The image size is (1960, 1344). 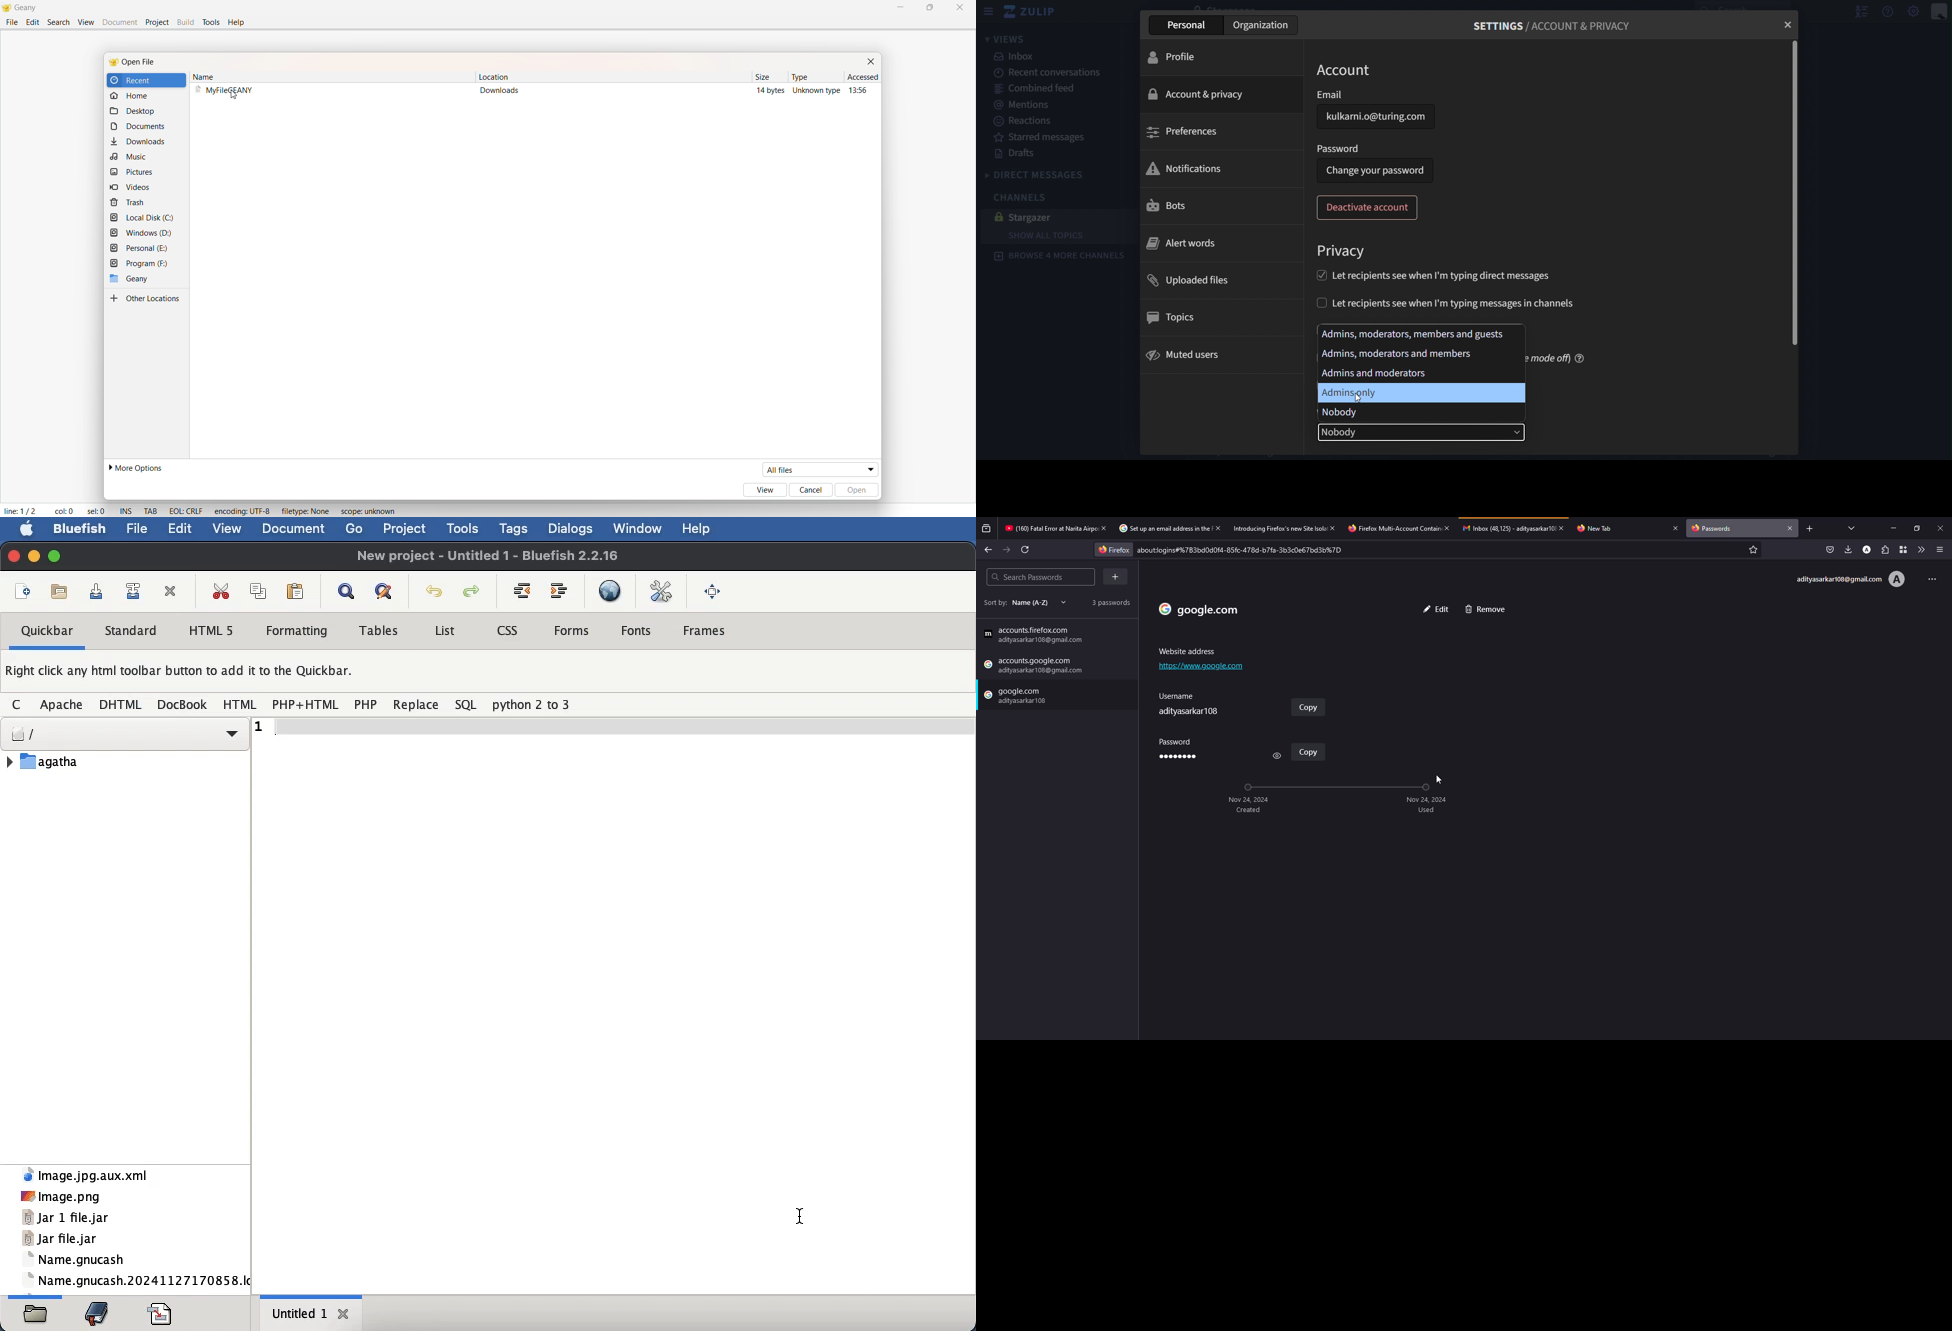 What do you see at coordinates (434, 592) in the screenshot?
I see `undo` at bounding box center [434, 592].